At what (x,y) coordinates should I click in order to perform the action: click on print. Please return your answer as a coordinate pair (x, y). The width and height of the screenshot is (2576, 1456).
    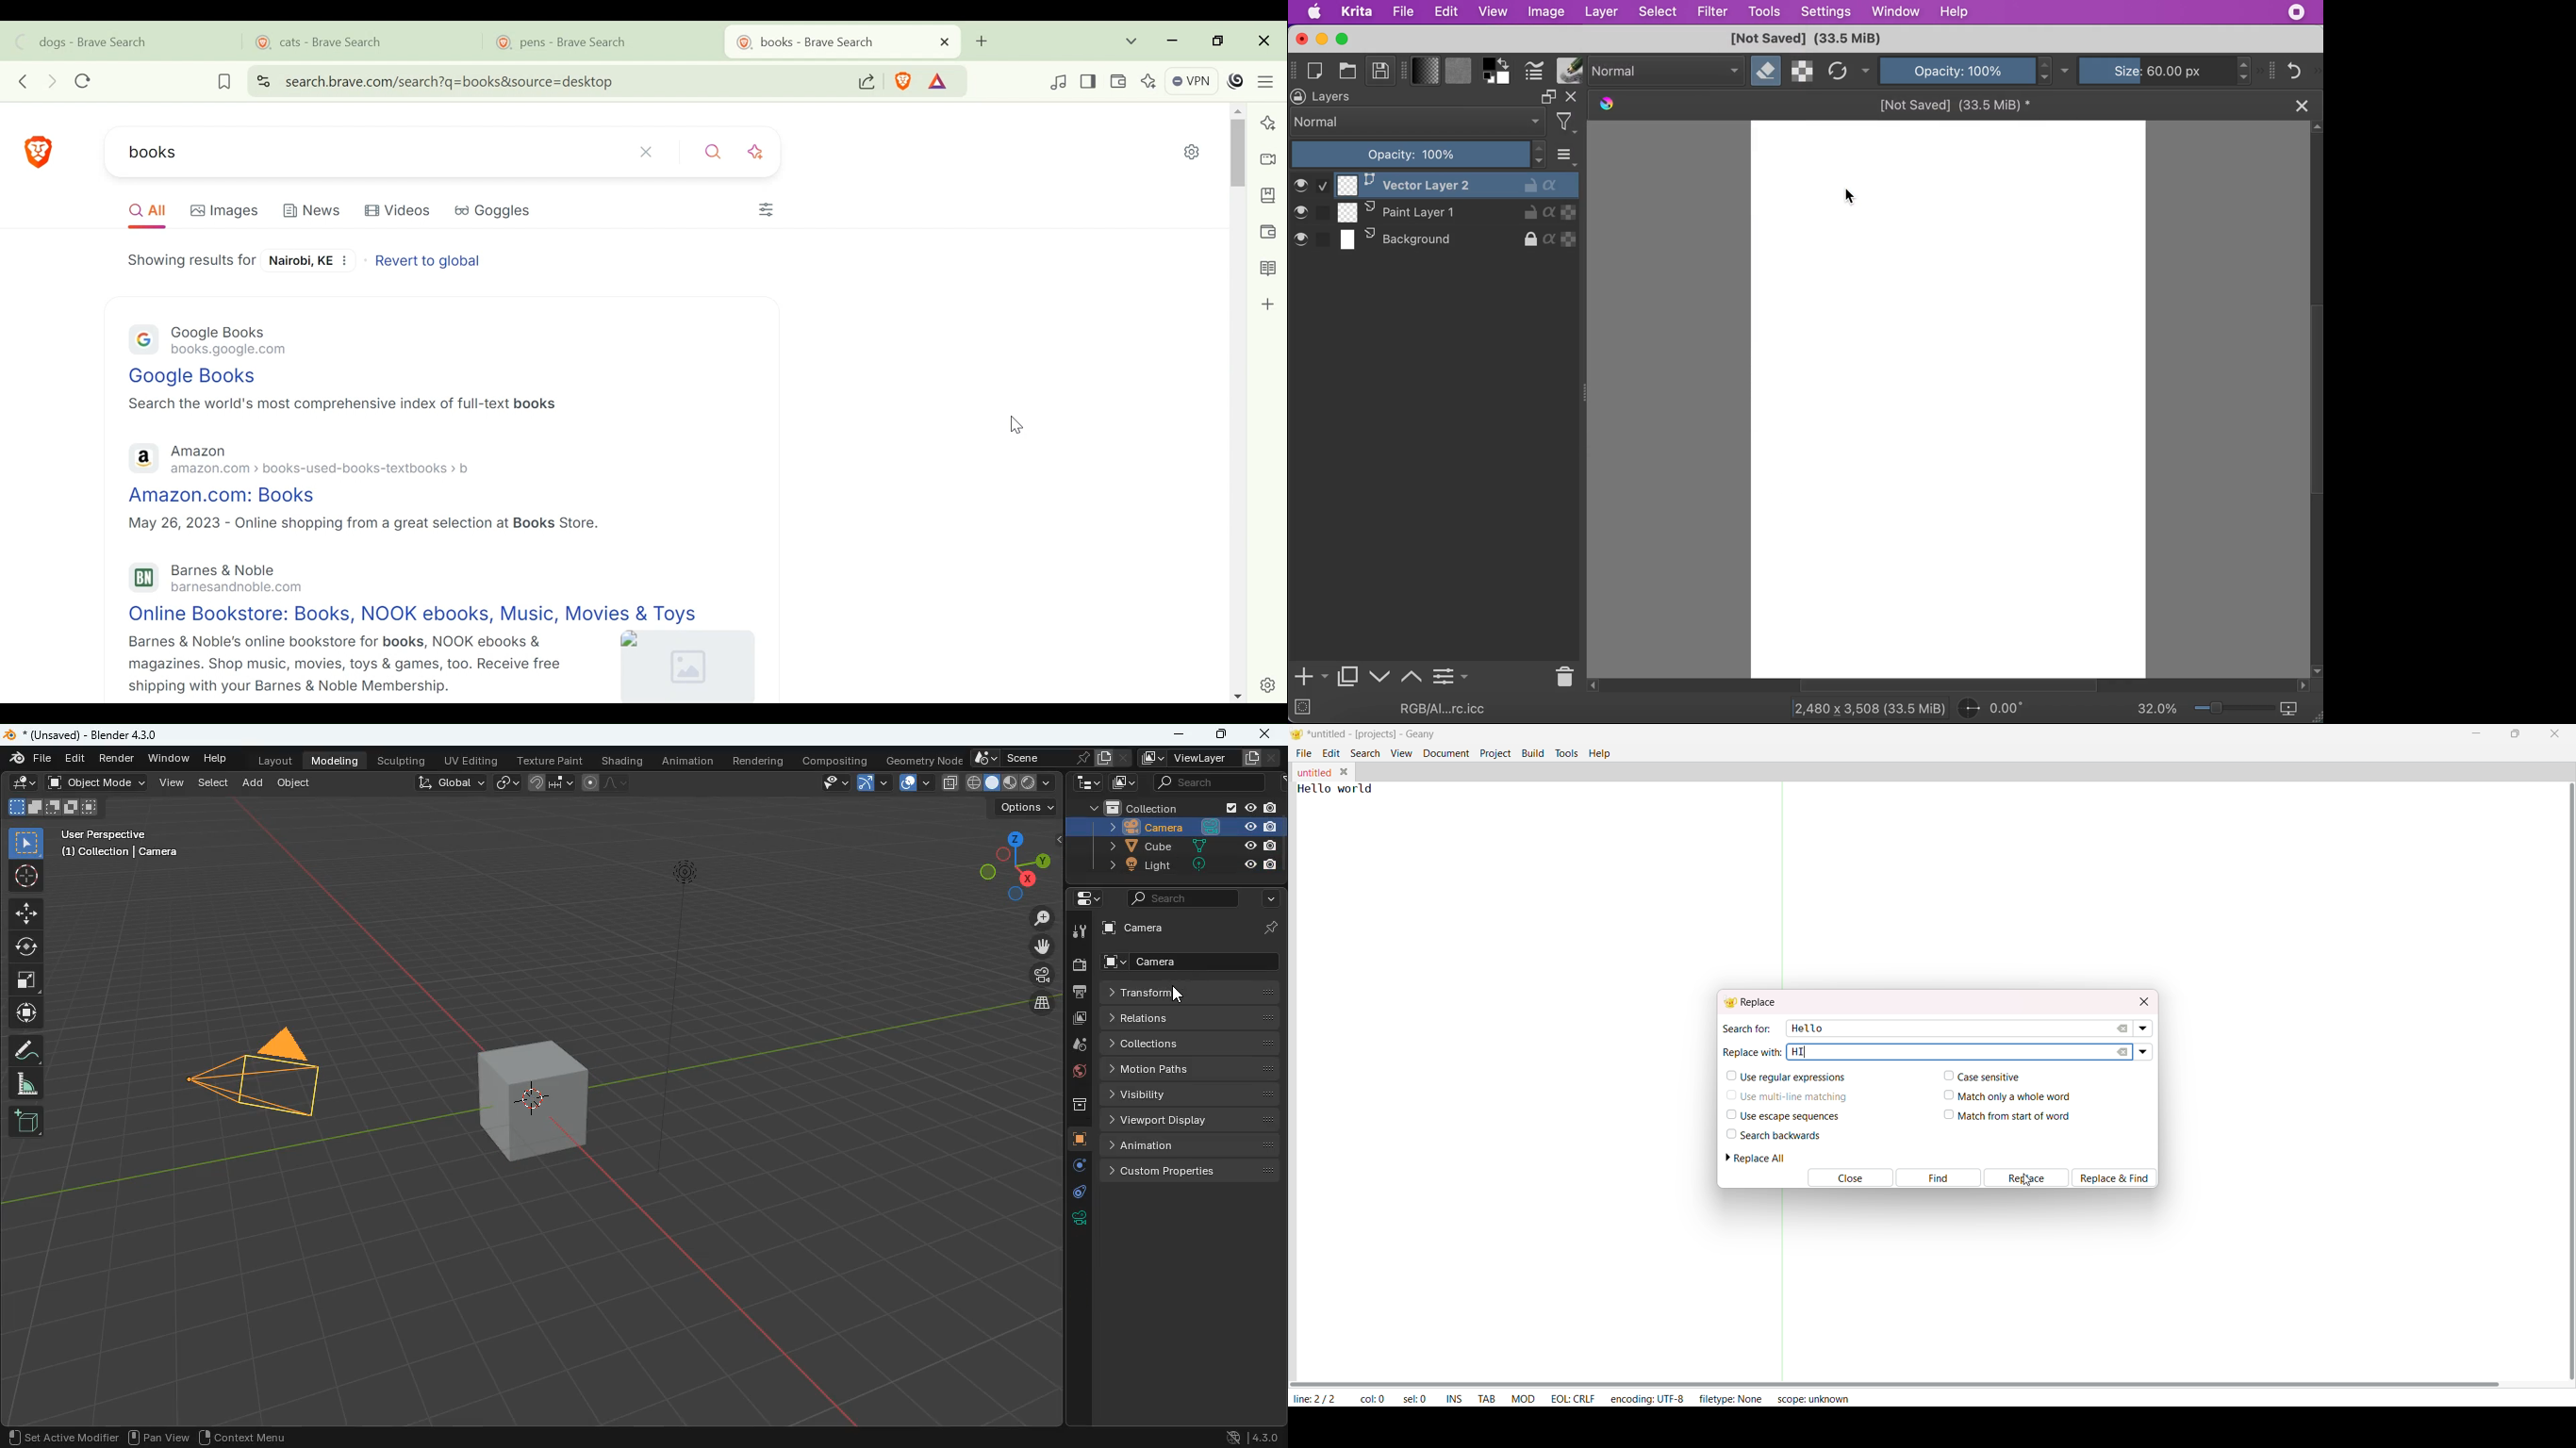
    Looking at the image, I should click on (1081, 994).